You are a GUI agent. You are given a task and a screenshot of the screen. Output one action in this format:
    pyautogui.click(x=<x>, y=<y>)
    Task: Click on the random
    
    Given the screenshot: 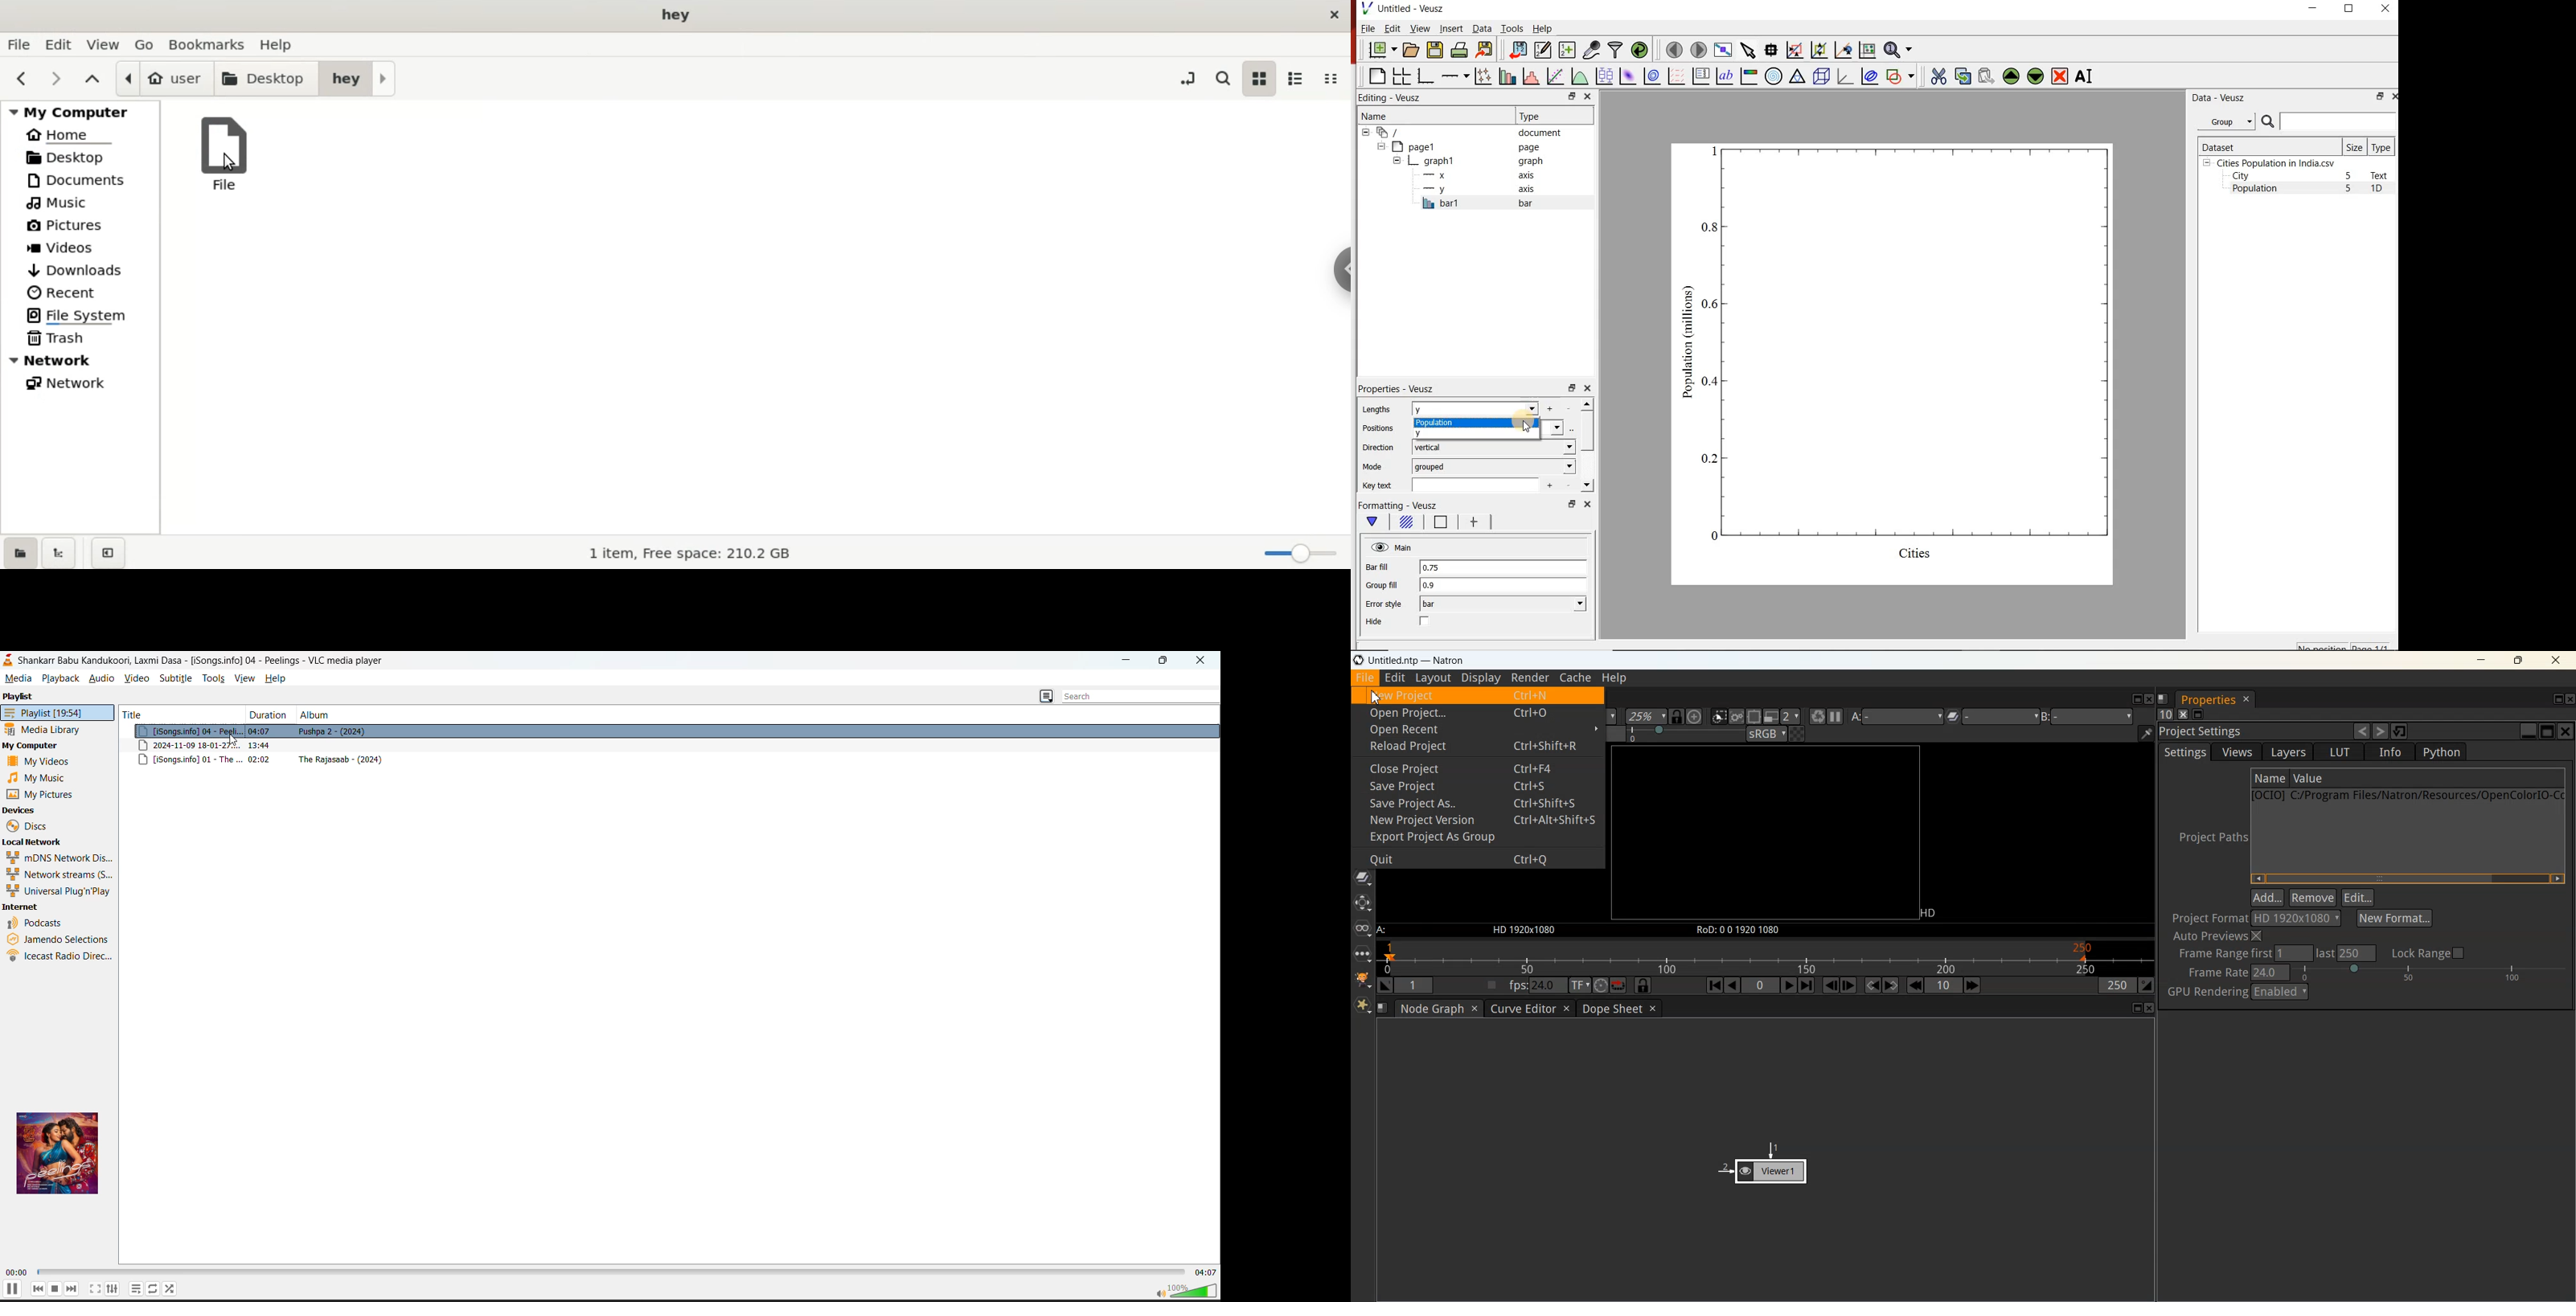 What is the action you would take?
    pyautogui.click(x=171, y=1289)
    